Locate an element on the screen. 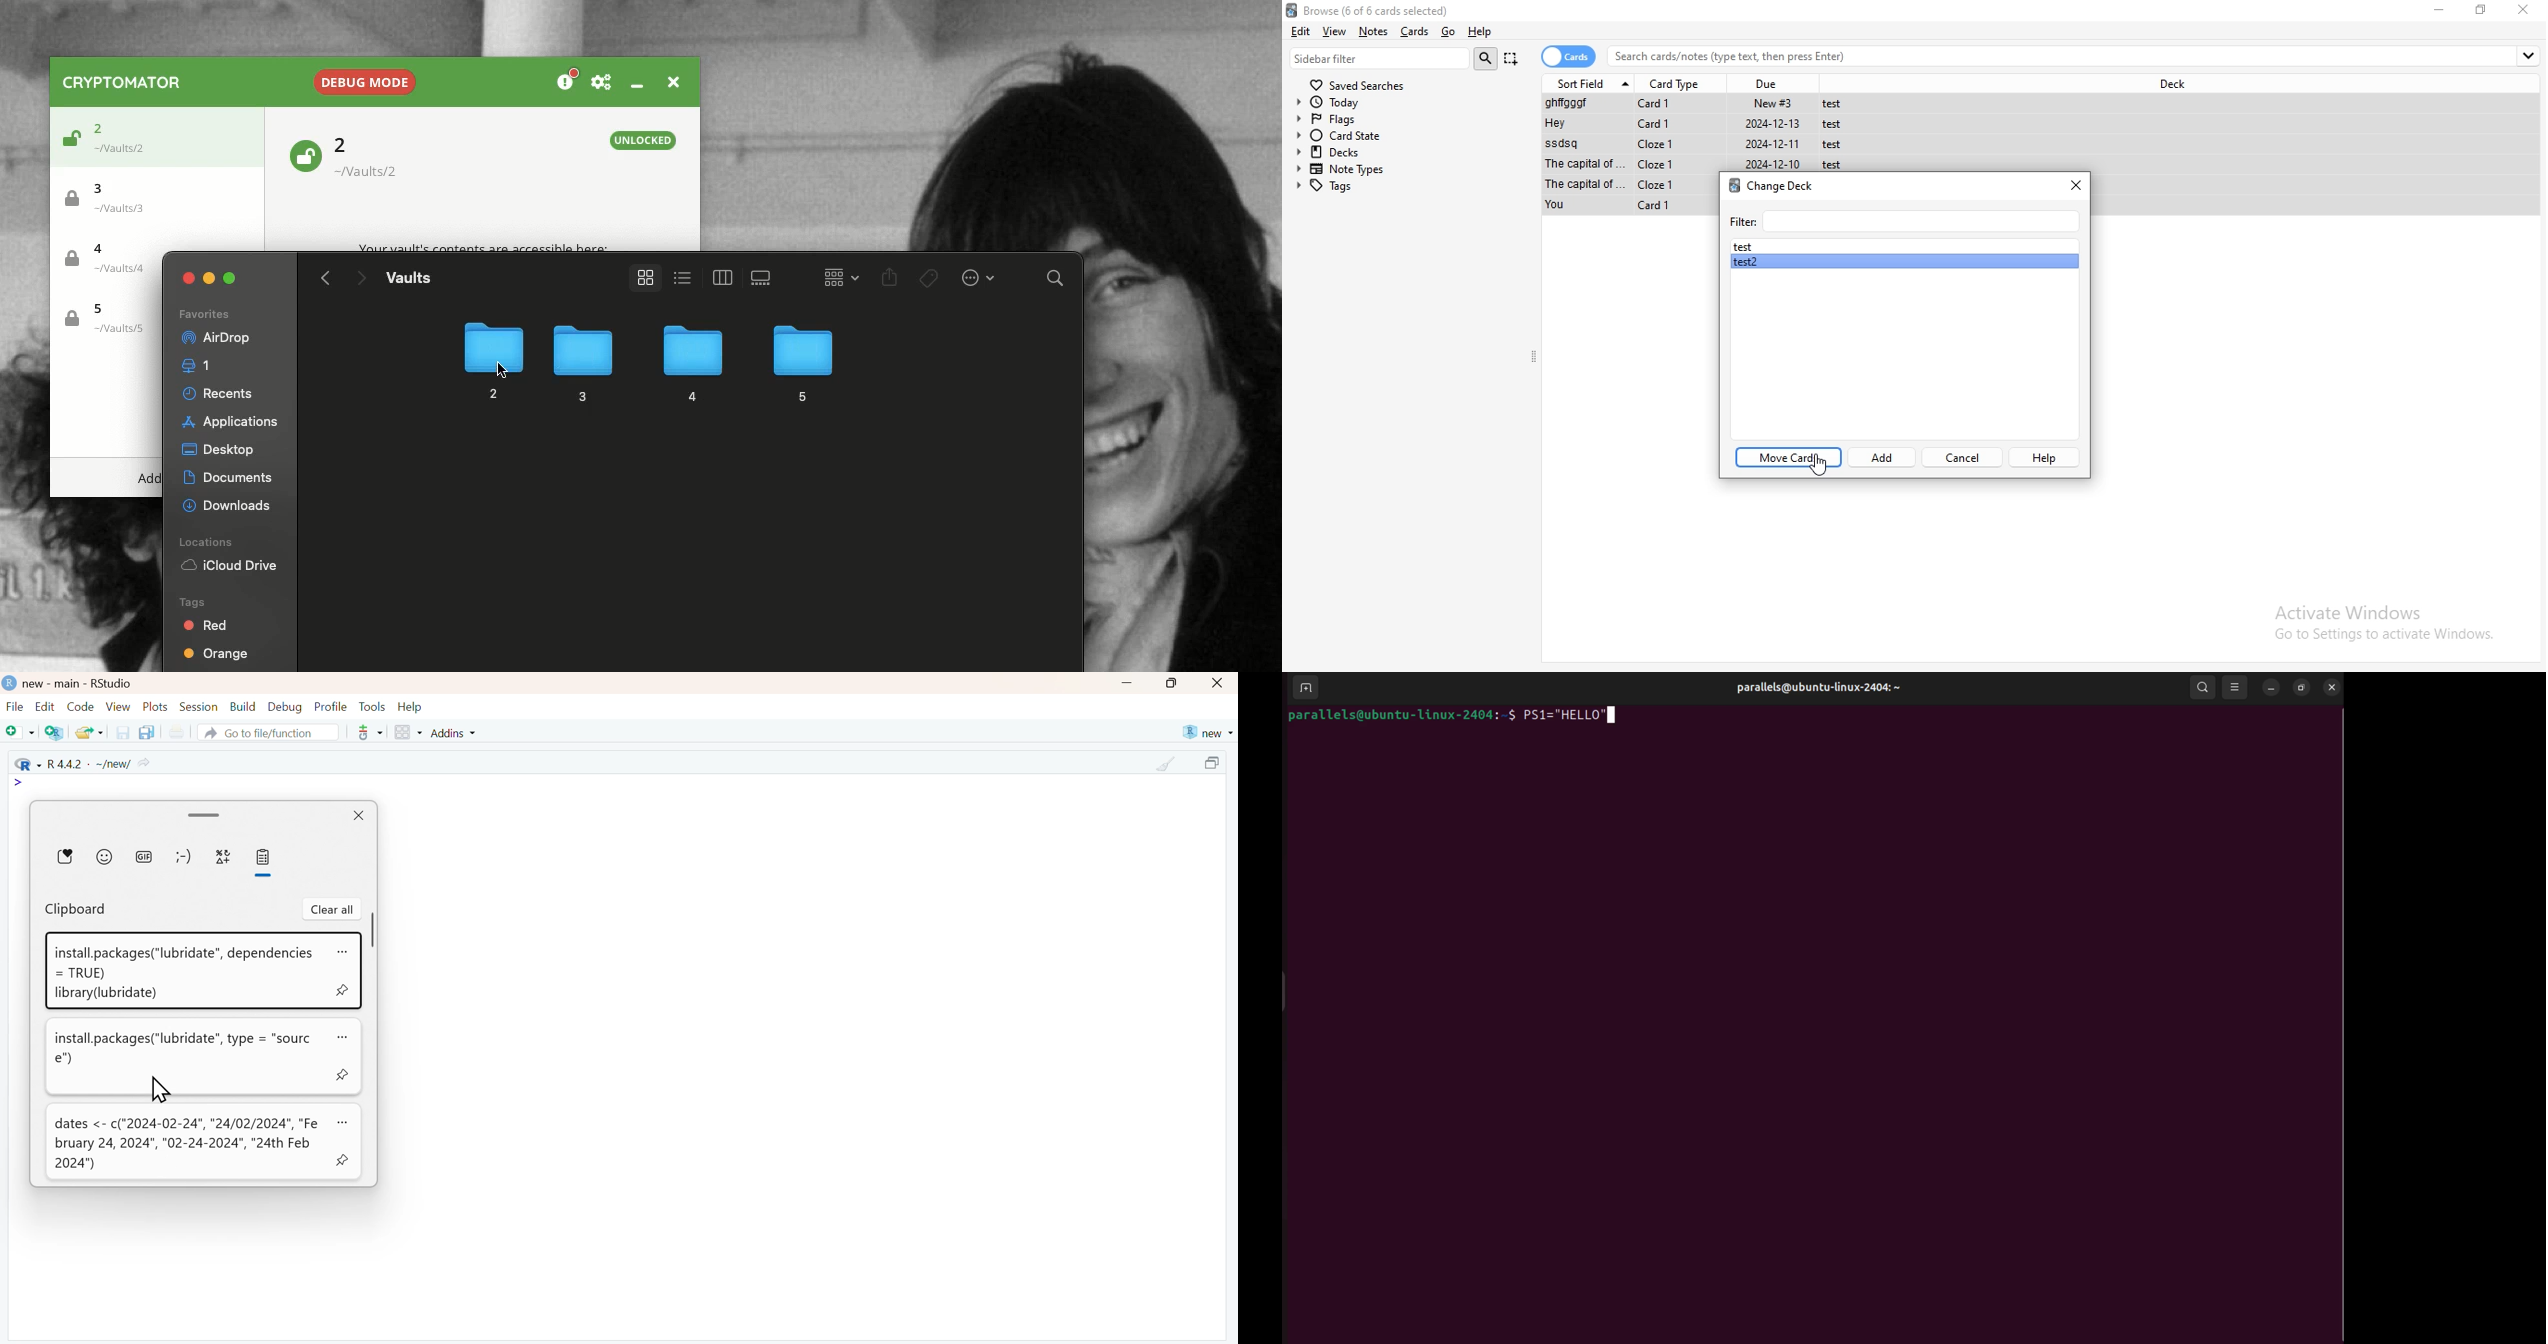 This screenshot has height=1344, width=2548. Debug is located at coordinates (284, 706).